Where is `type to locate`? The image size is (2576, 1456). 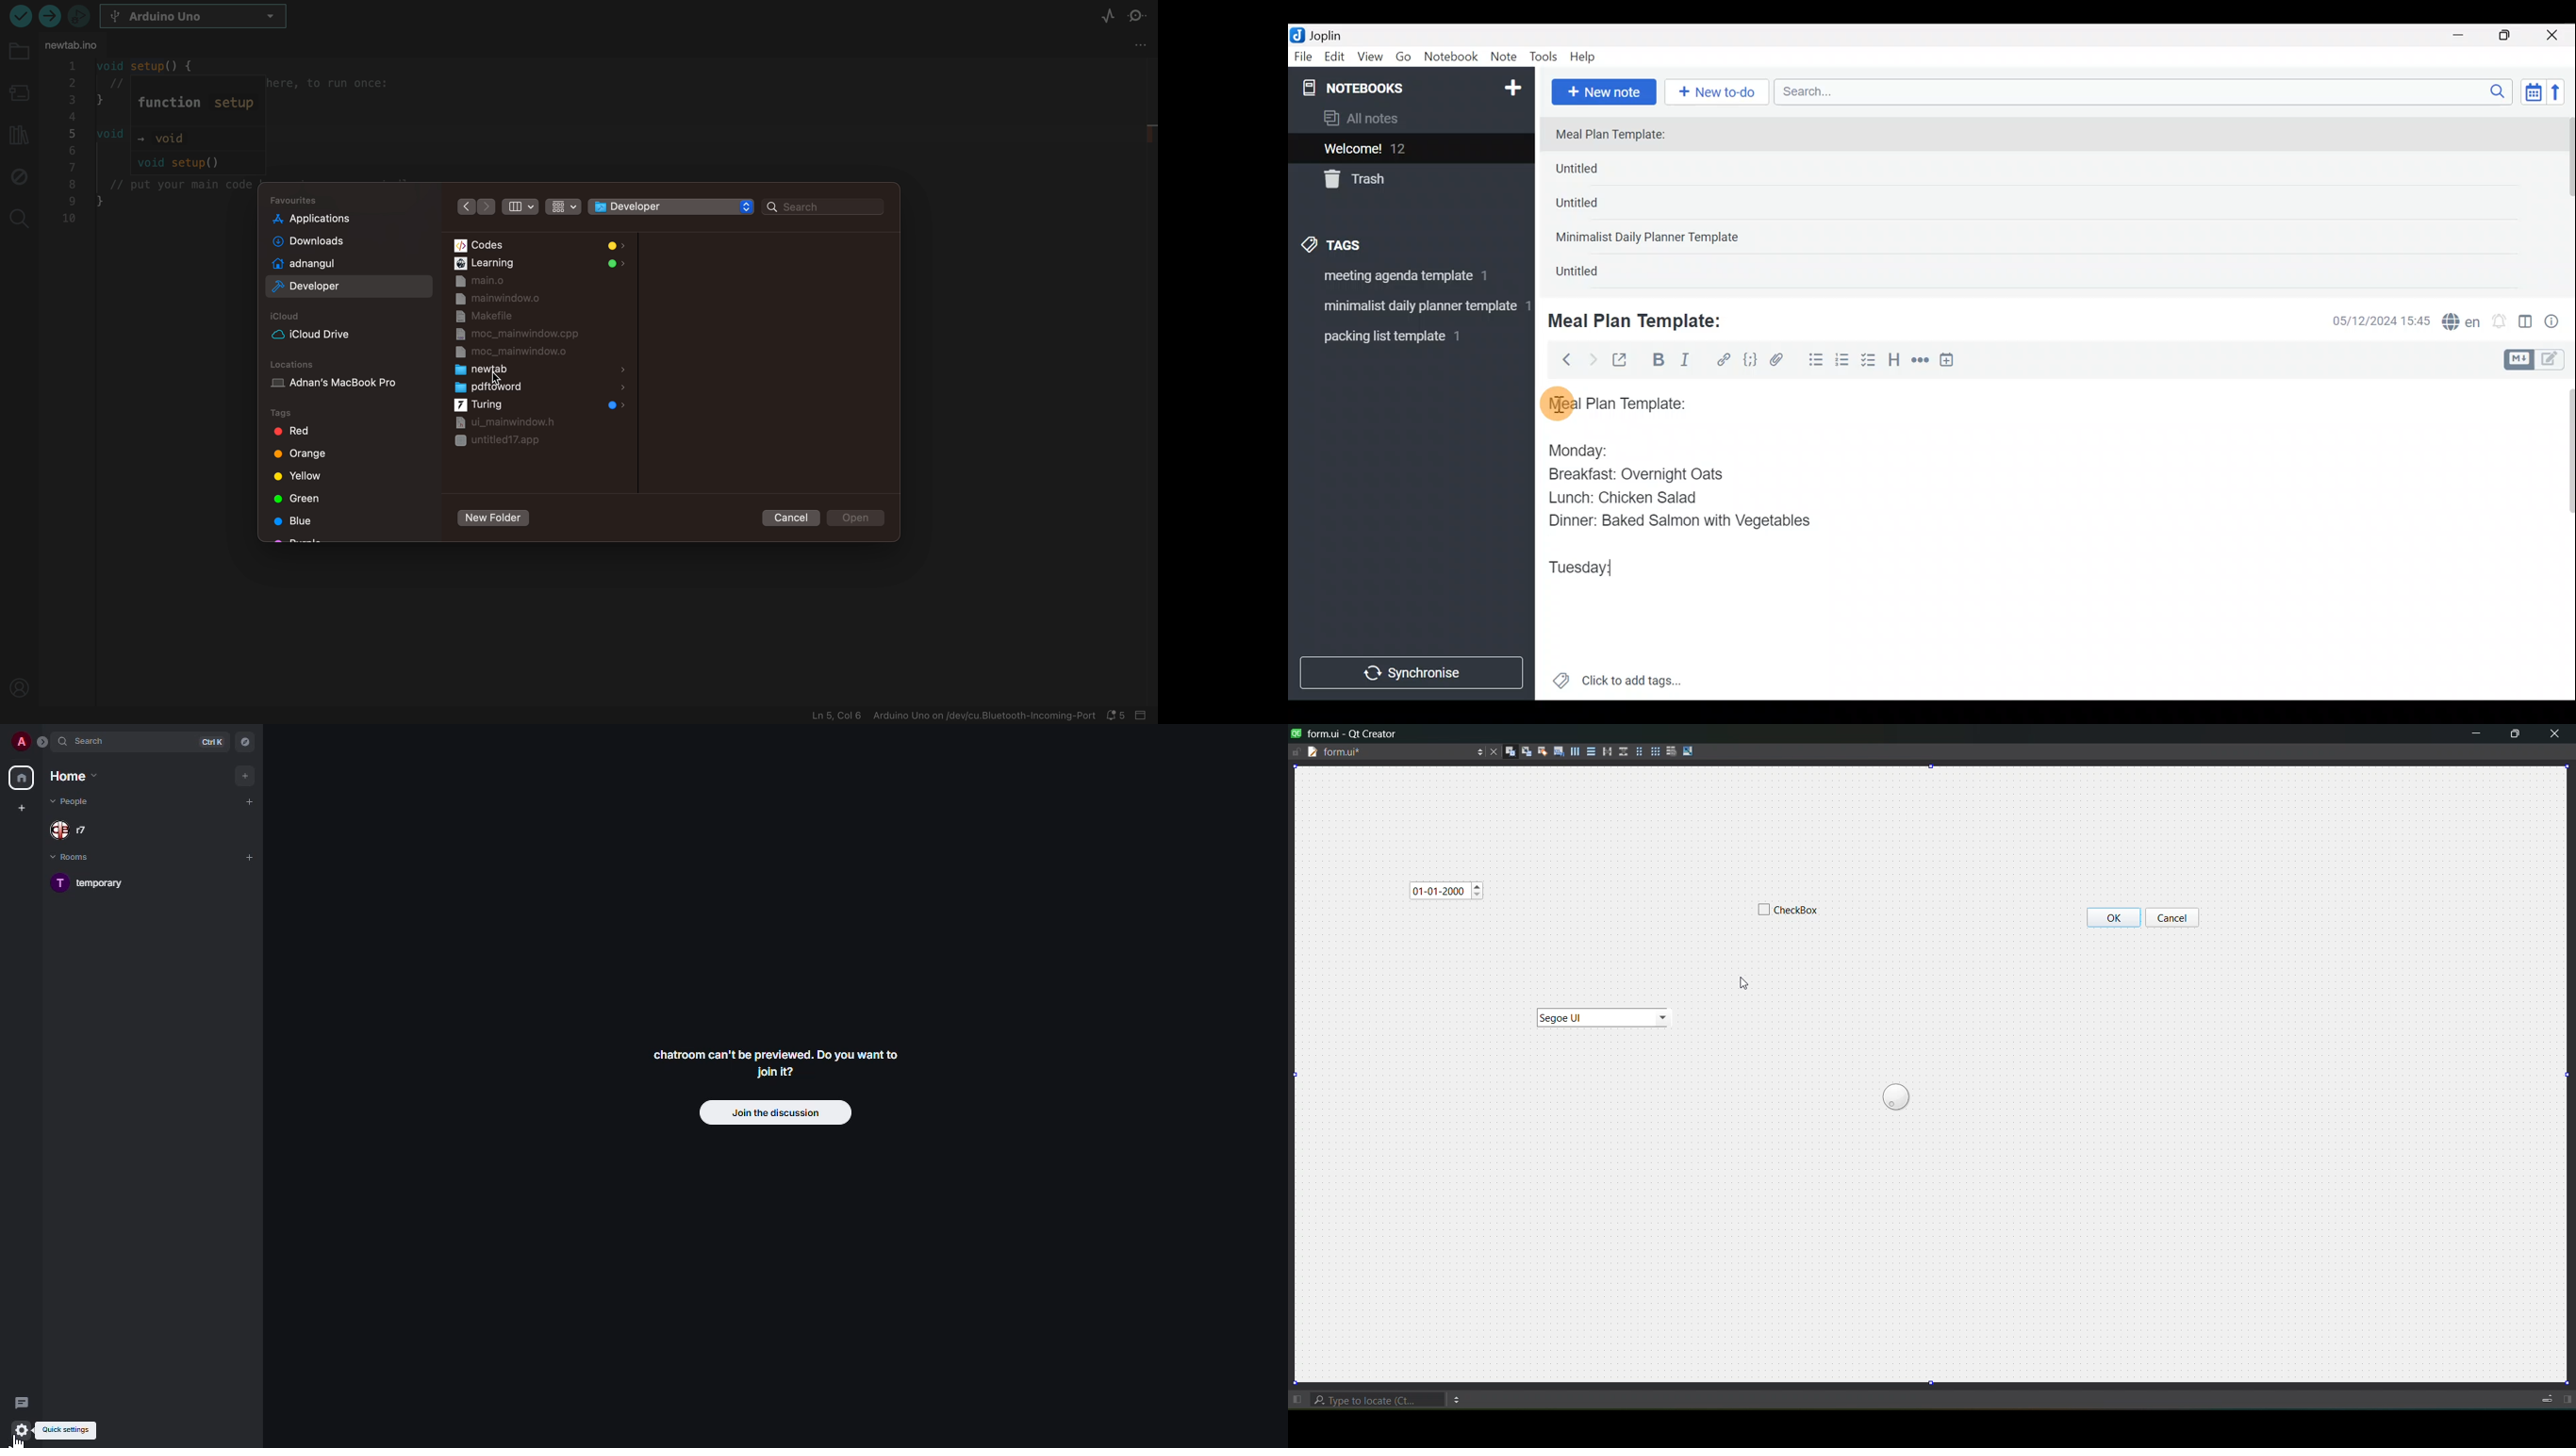 type to locate is located at coordinates (1380, 1398).